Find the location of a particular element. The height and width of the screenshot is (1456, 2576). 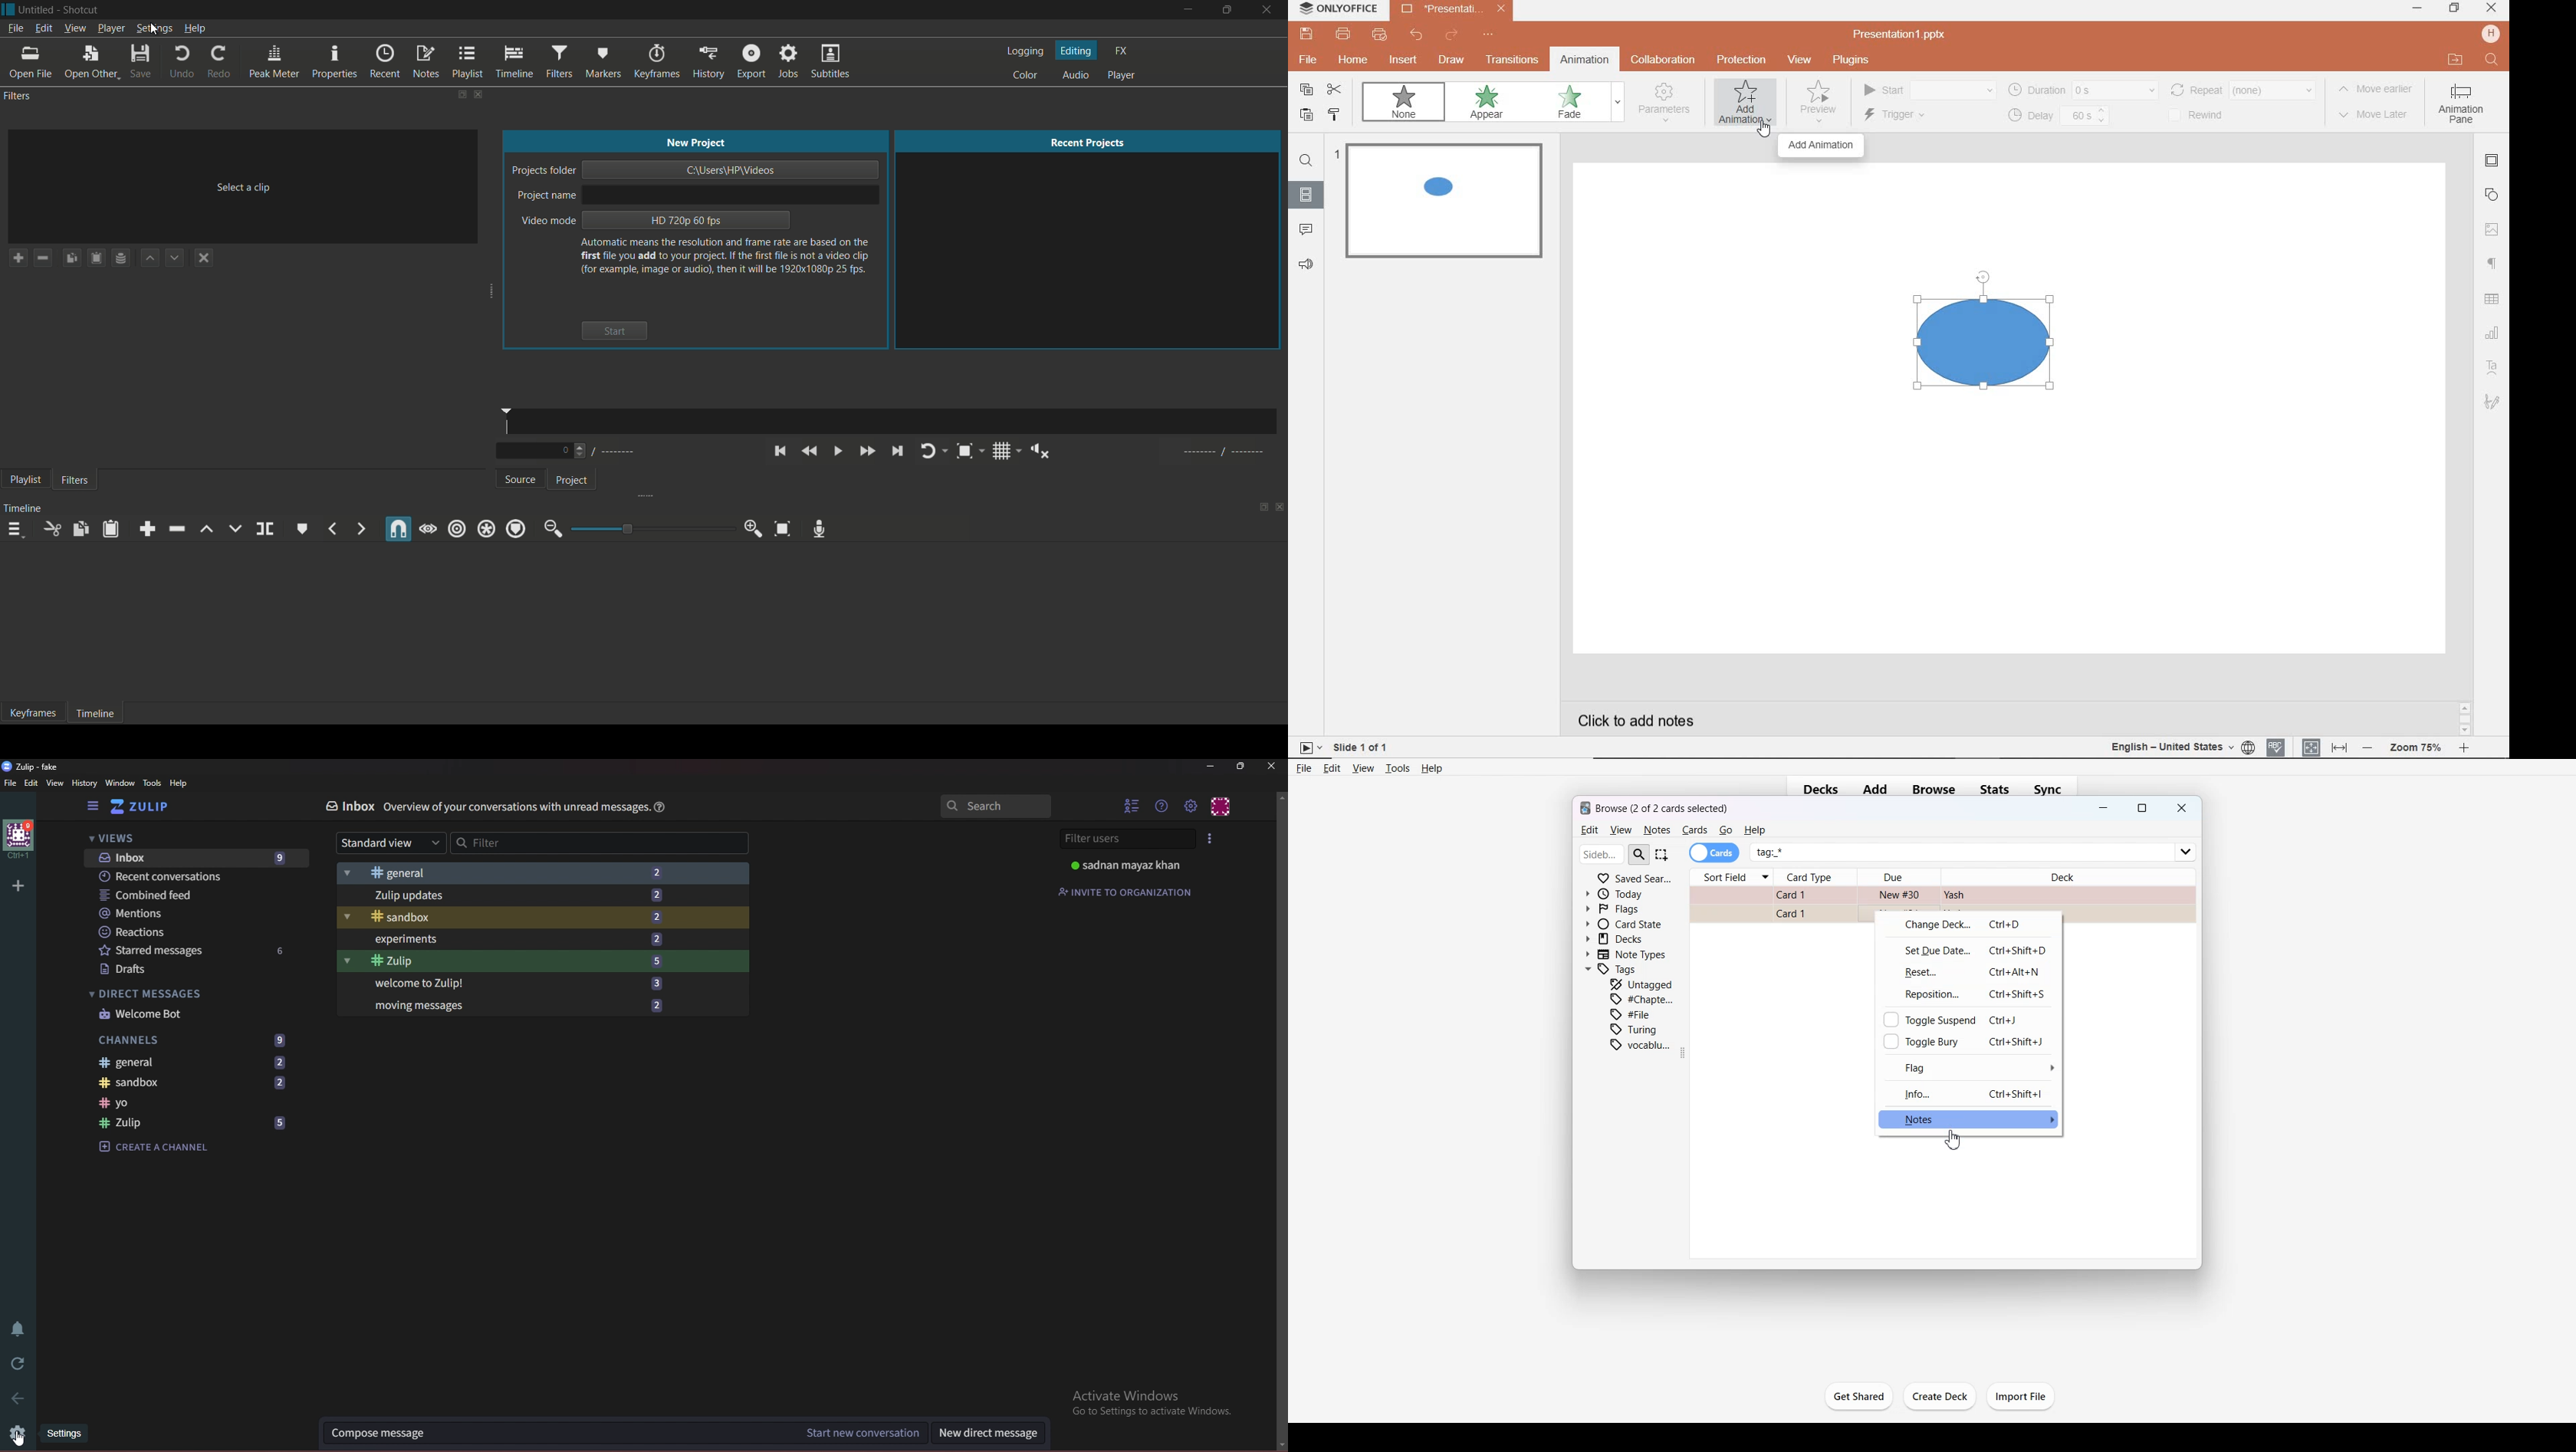

Select Item is located at coordinates (1663, 854).